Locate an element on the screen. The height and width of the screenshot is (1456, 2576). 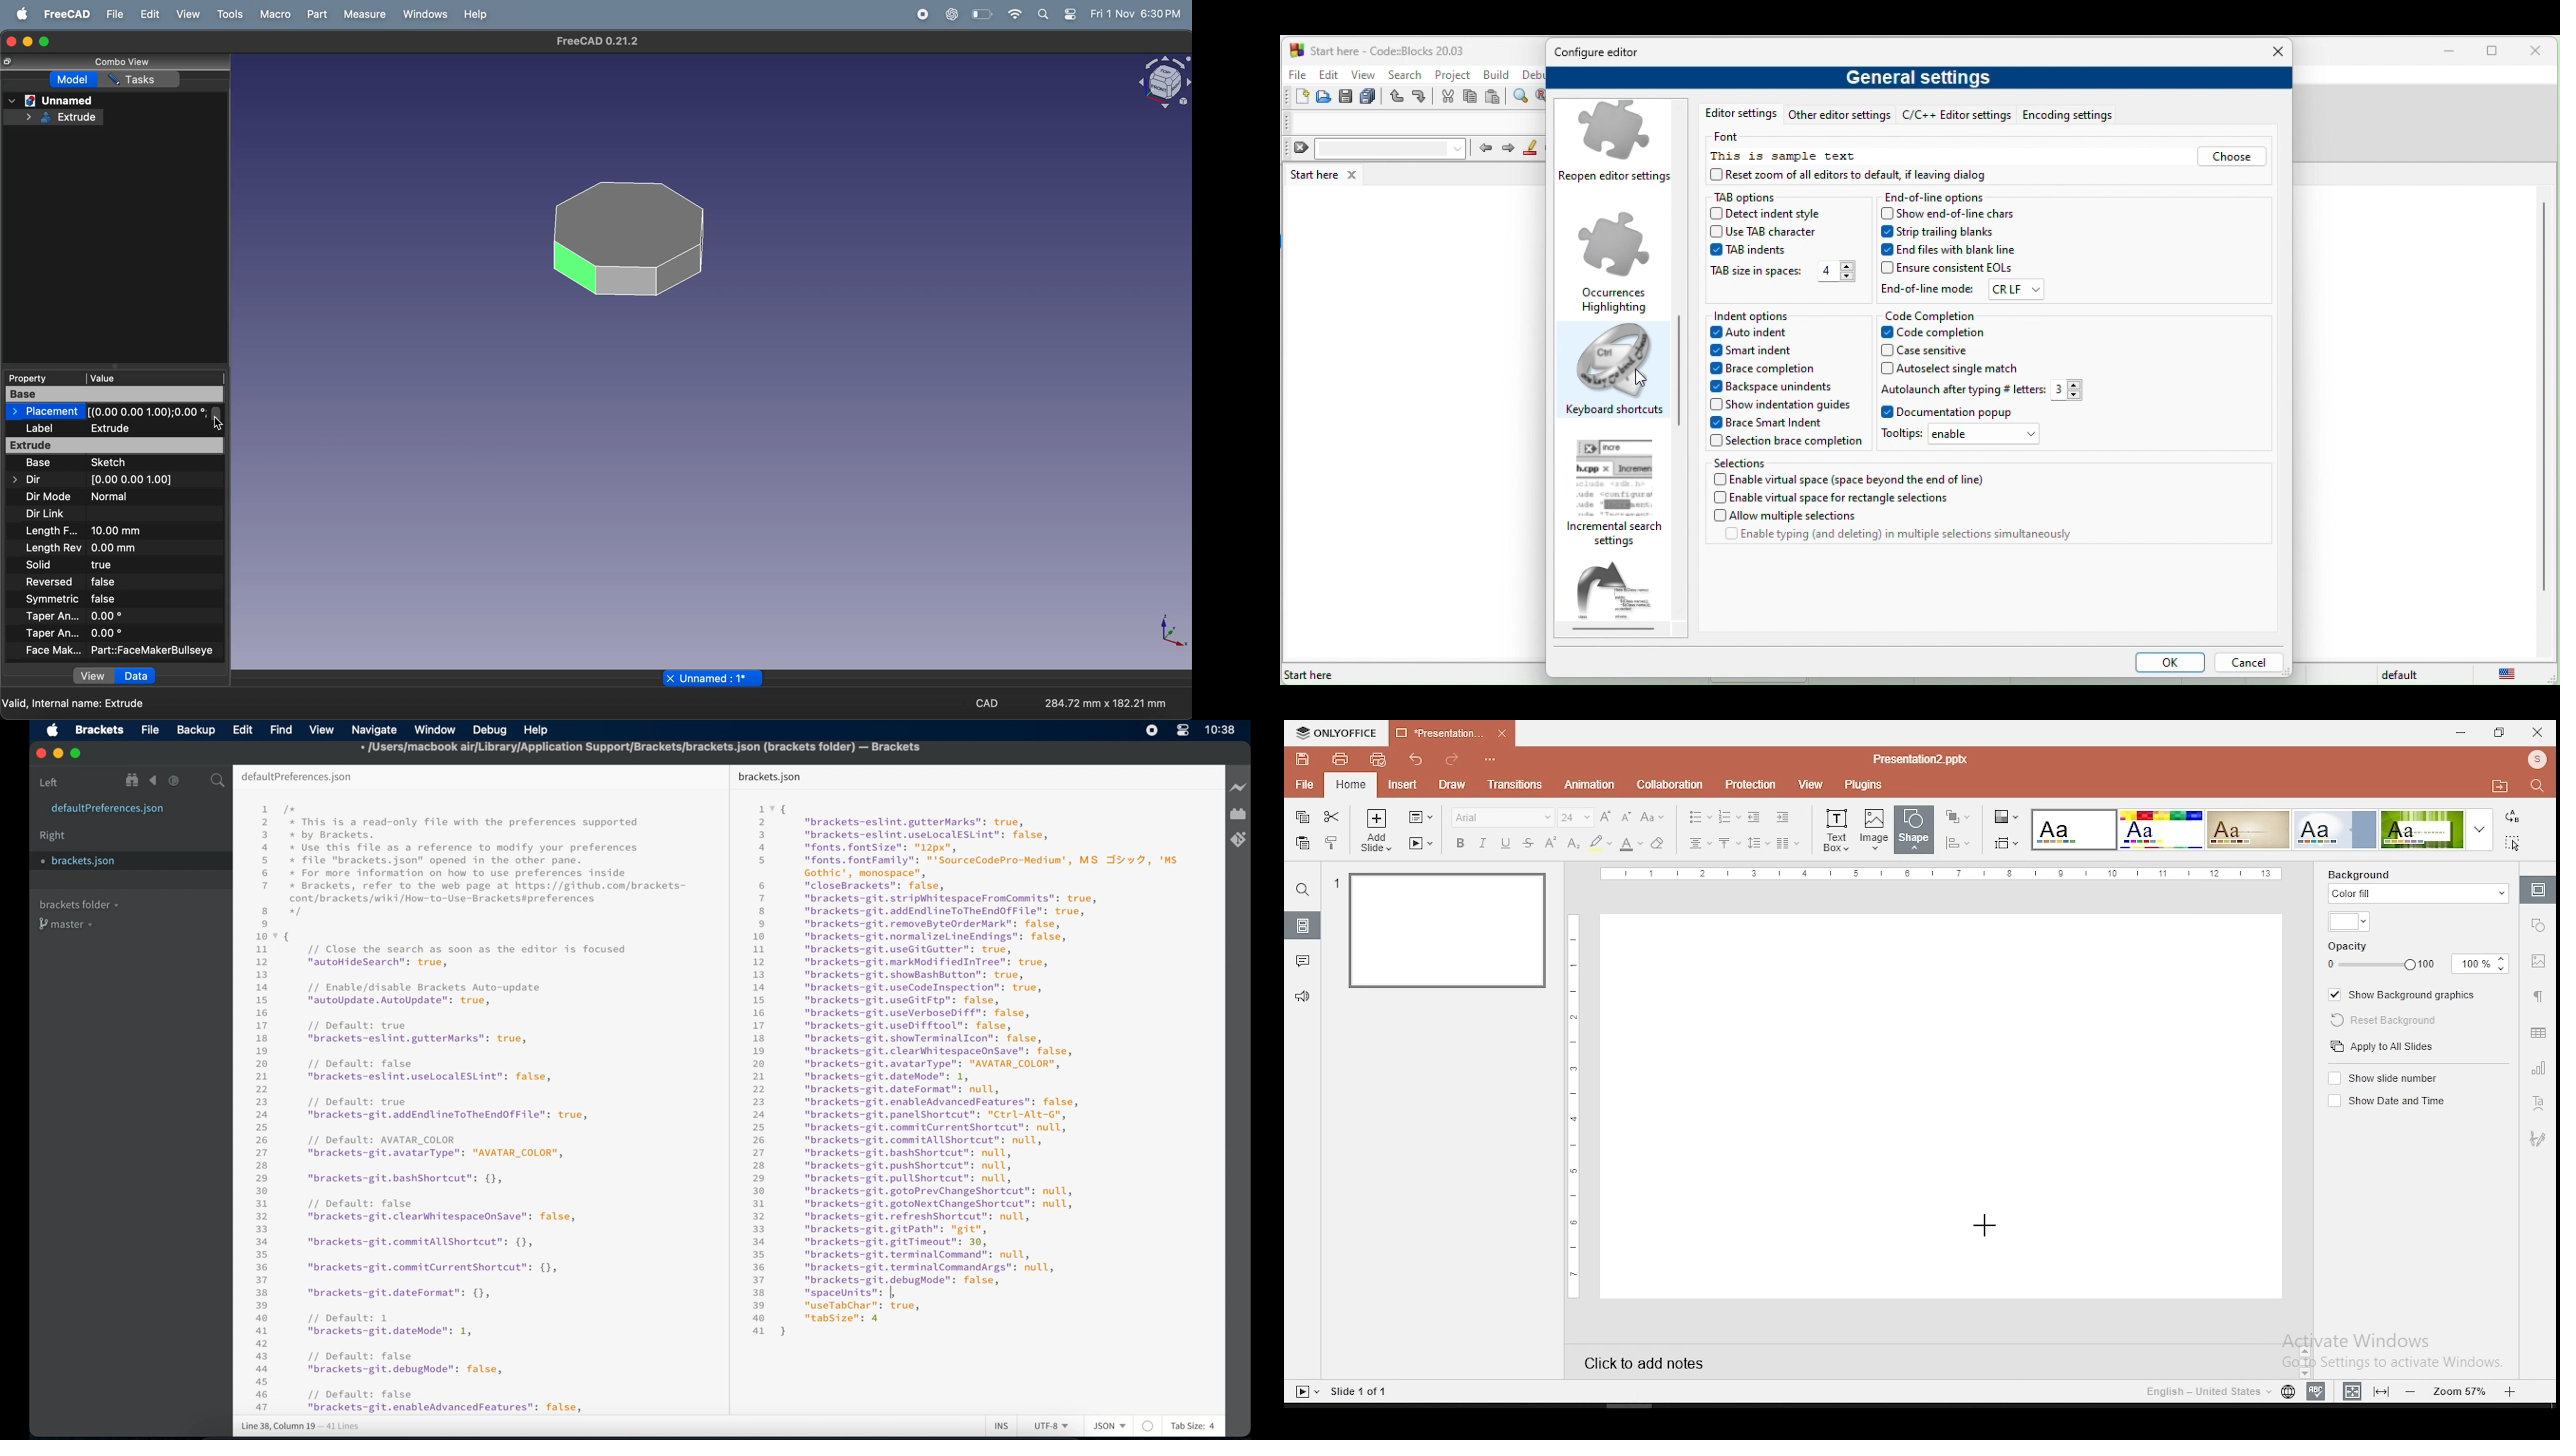
Fri 1 Nov 6:30PM is located at coordinates (1138, 14).